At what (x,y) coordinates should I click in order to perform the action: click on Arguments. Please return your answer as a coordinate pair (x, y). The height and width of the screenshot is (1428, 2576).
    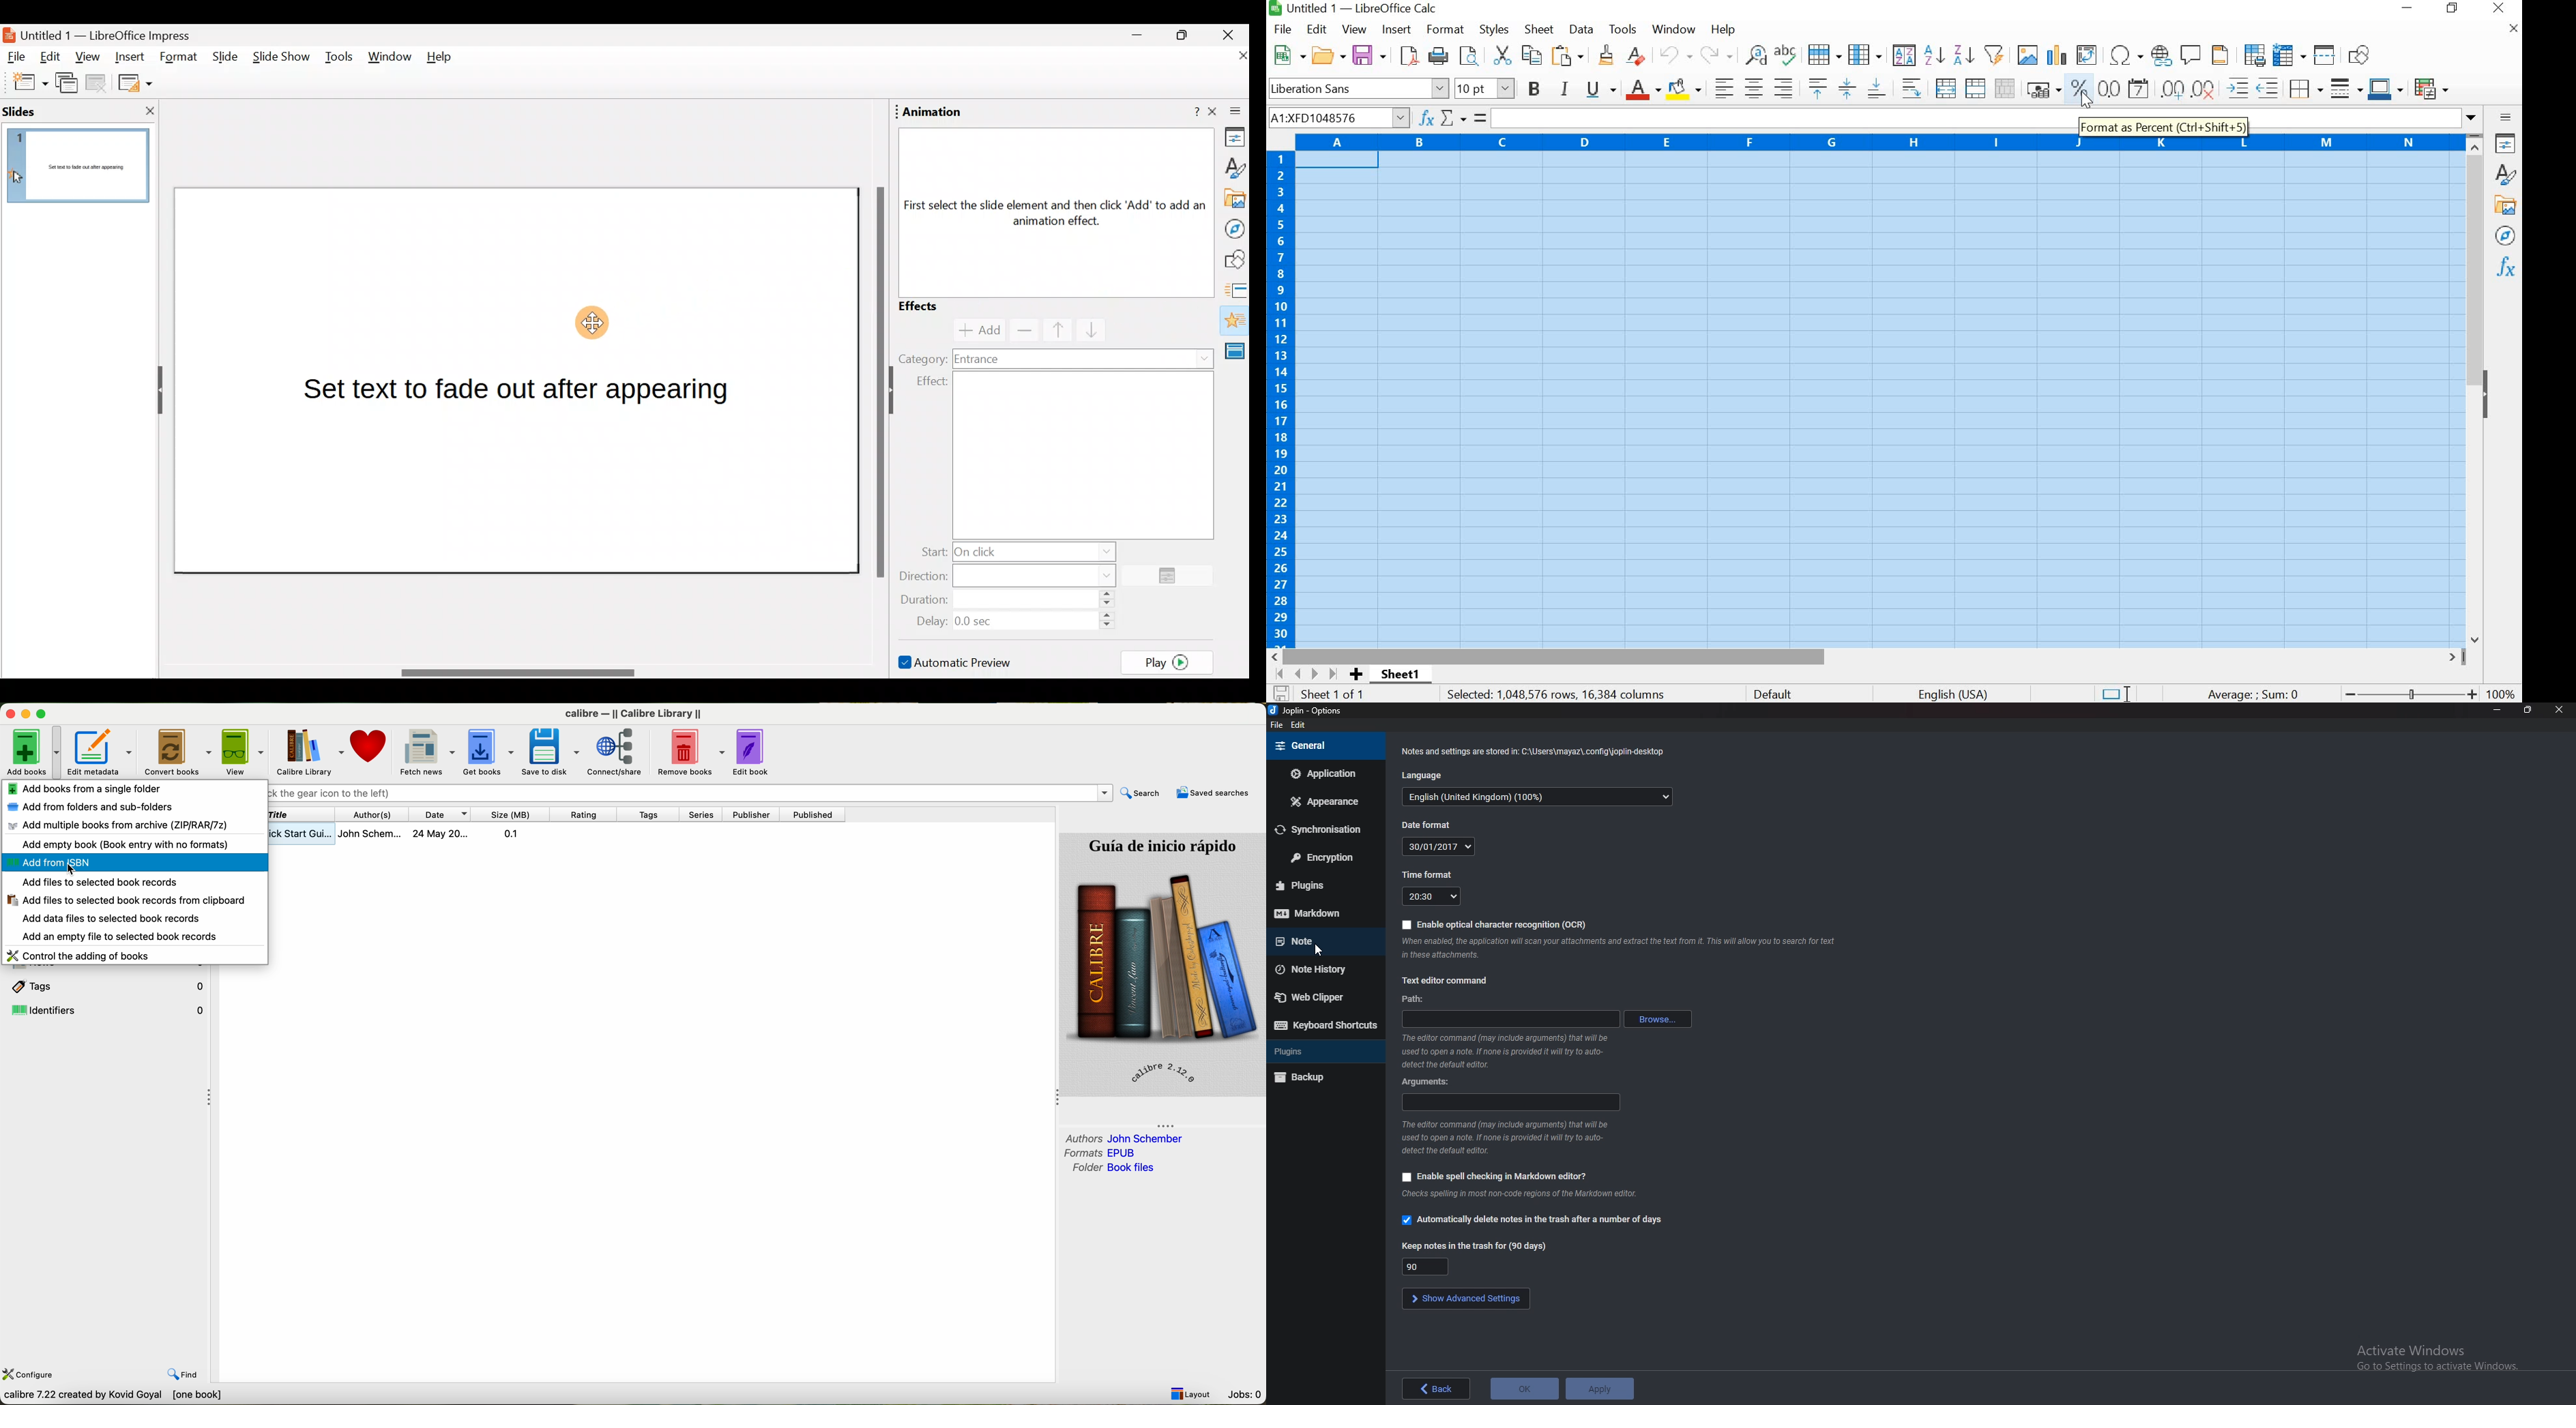
    Looking at the image, I should click on (1512, 1102).